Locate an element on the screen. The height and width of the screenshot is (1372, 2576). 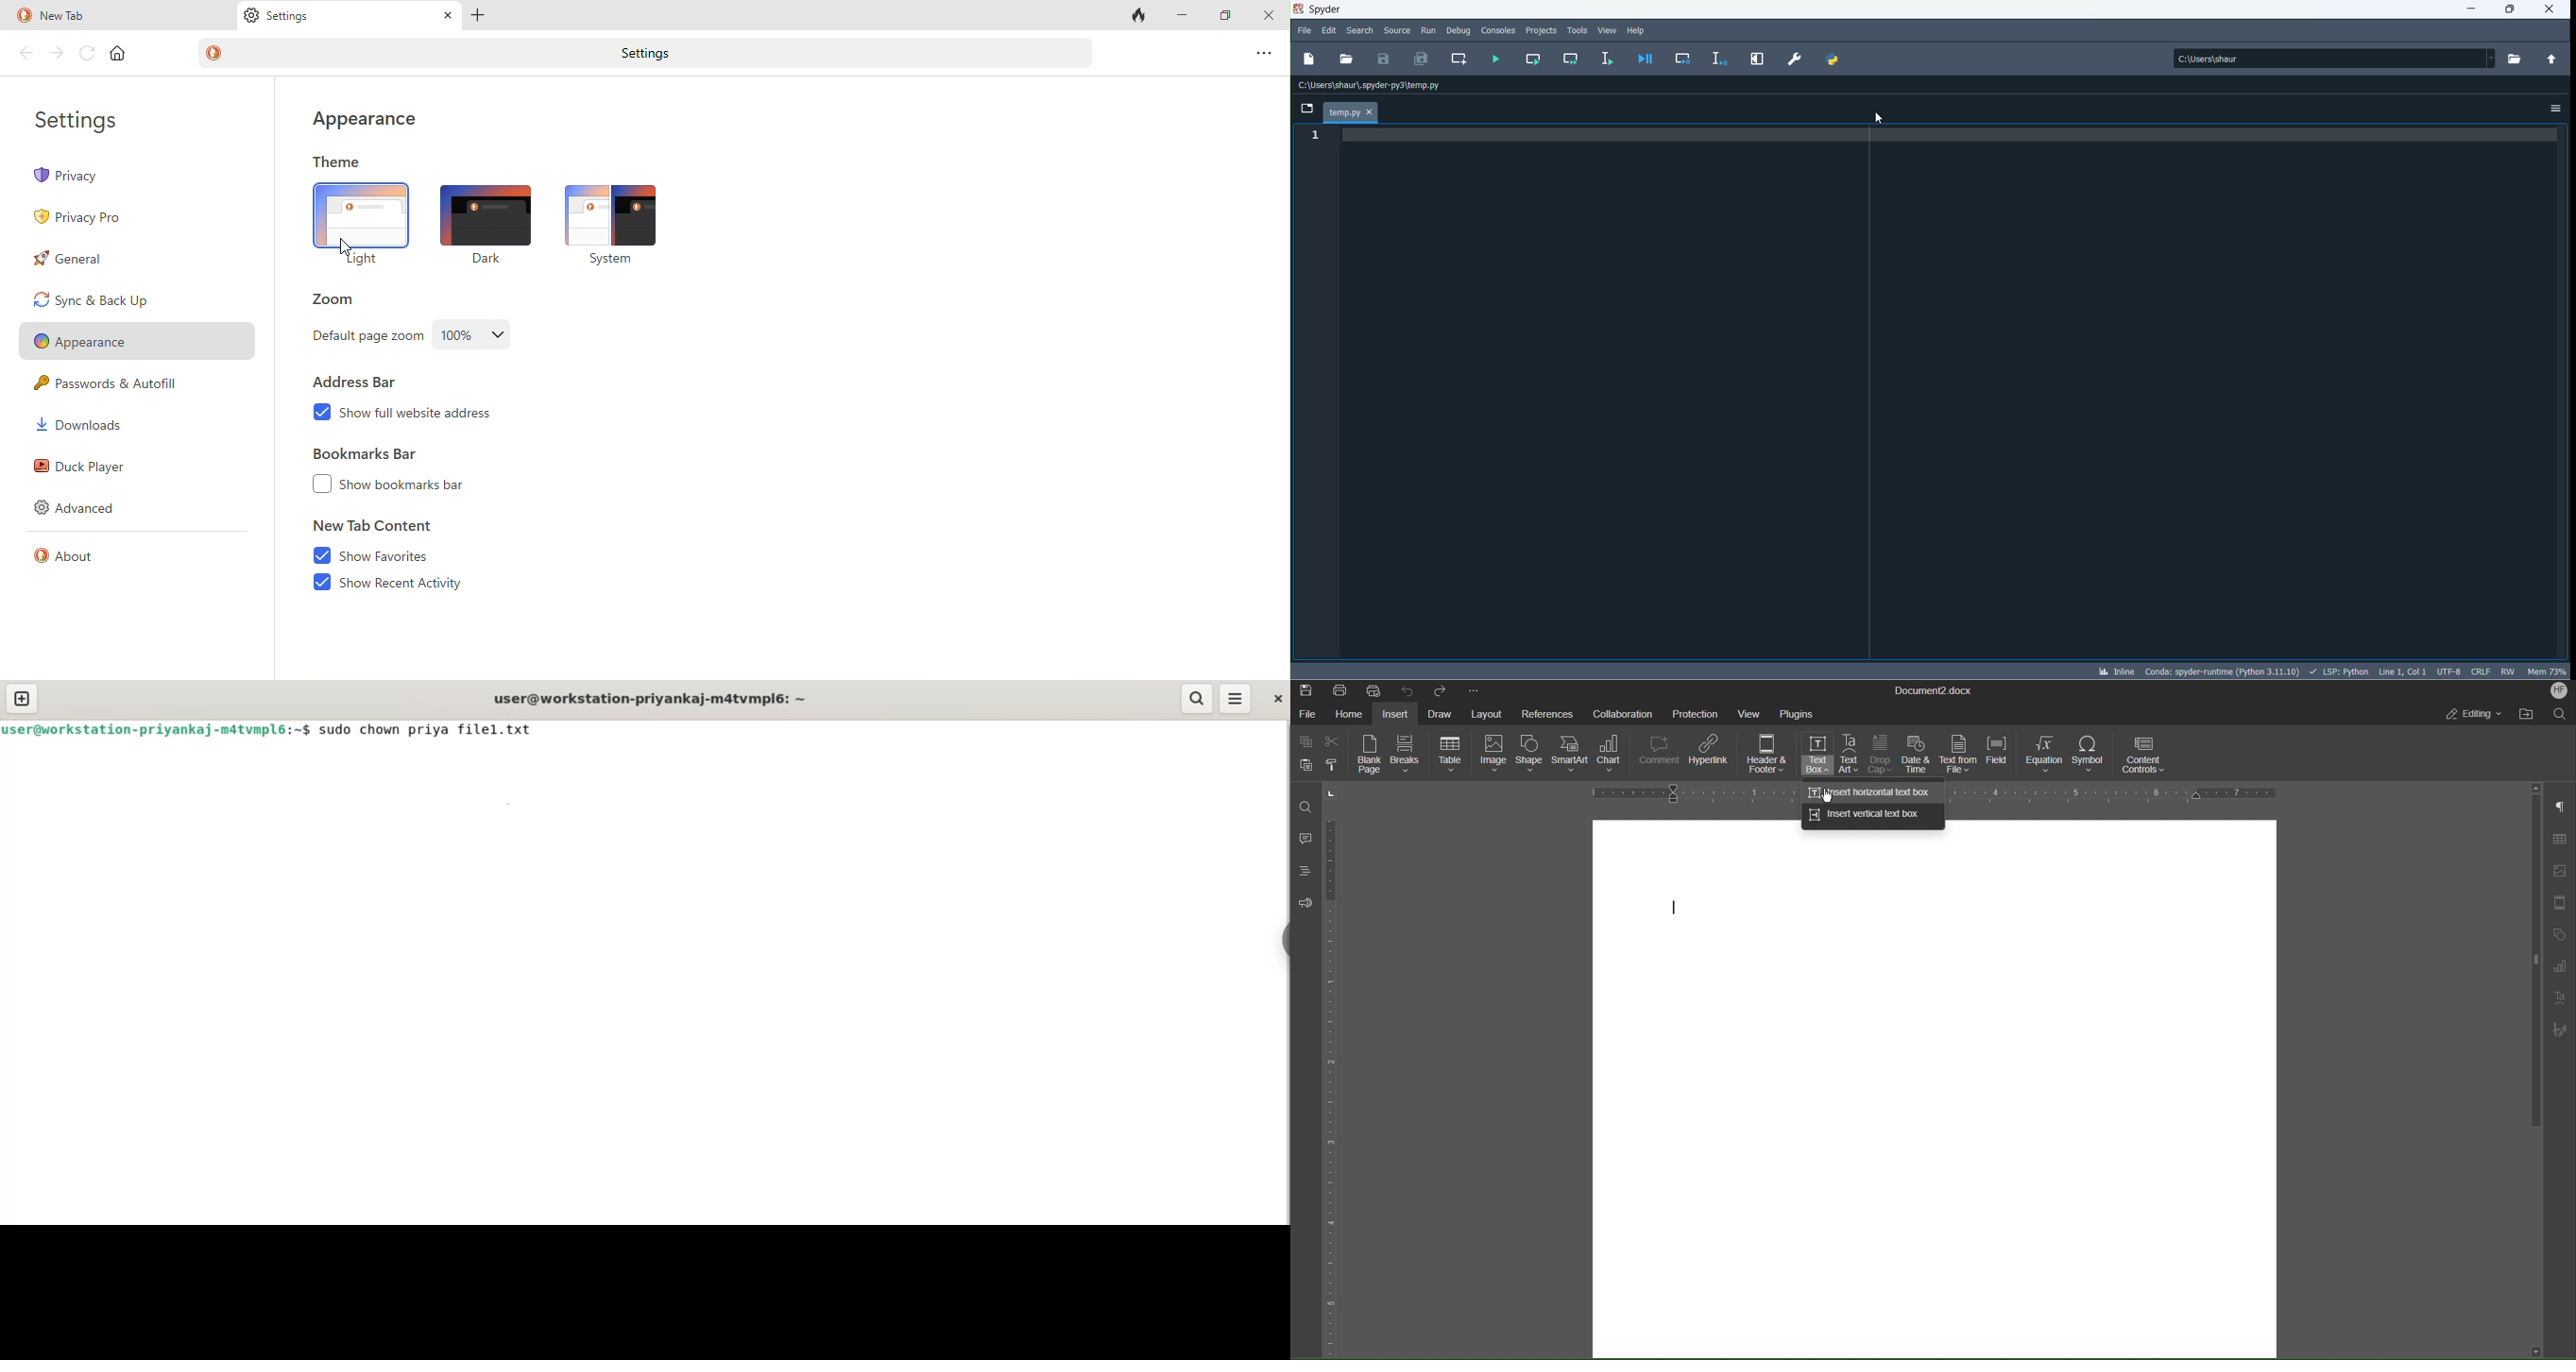
help is located at coordinates (1637, 31).